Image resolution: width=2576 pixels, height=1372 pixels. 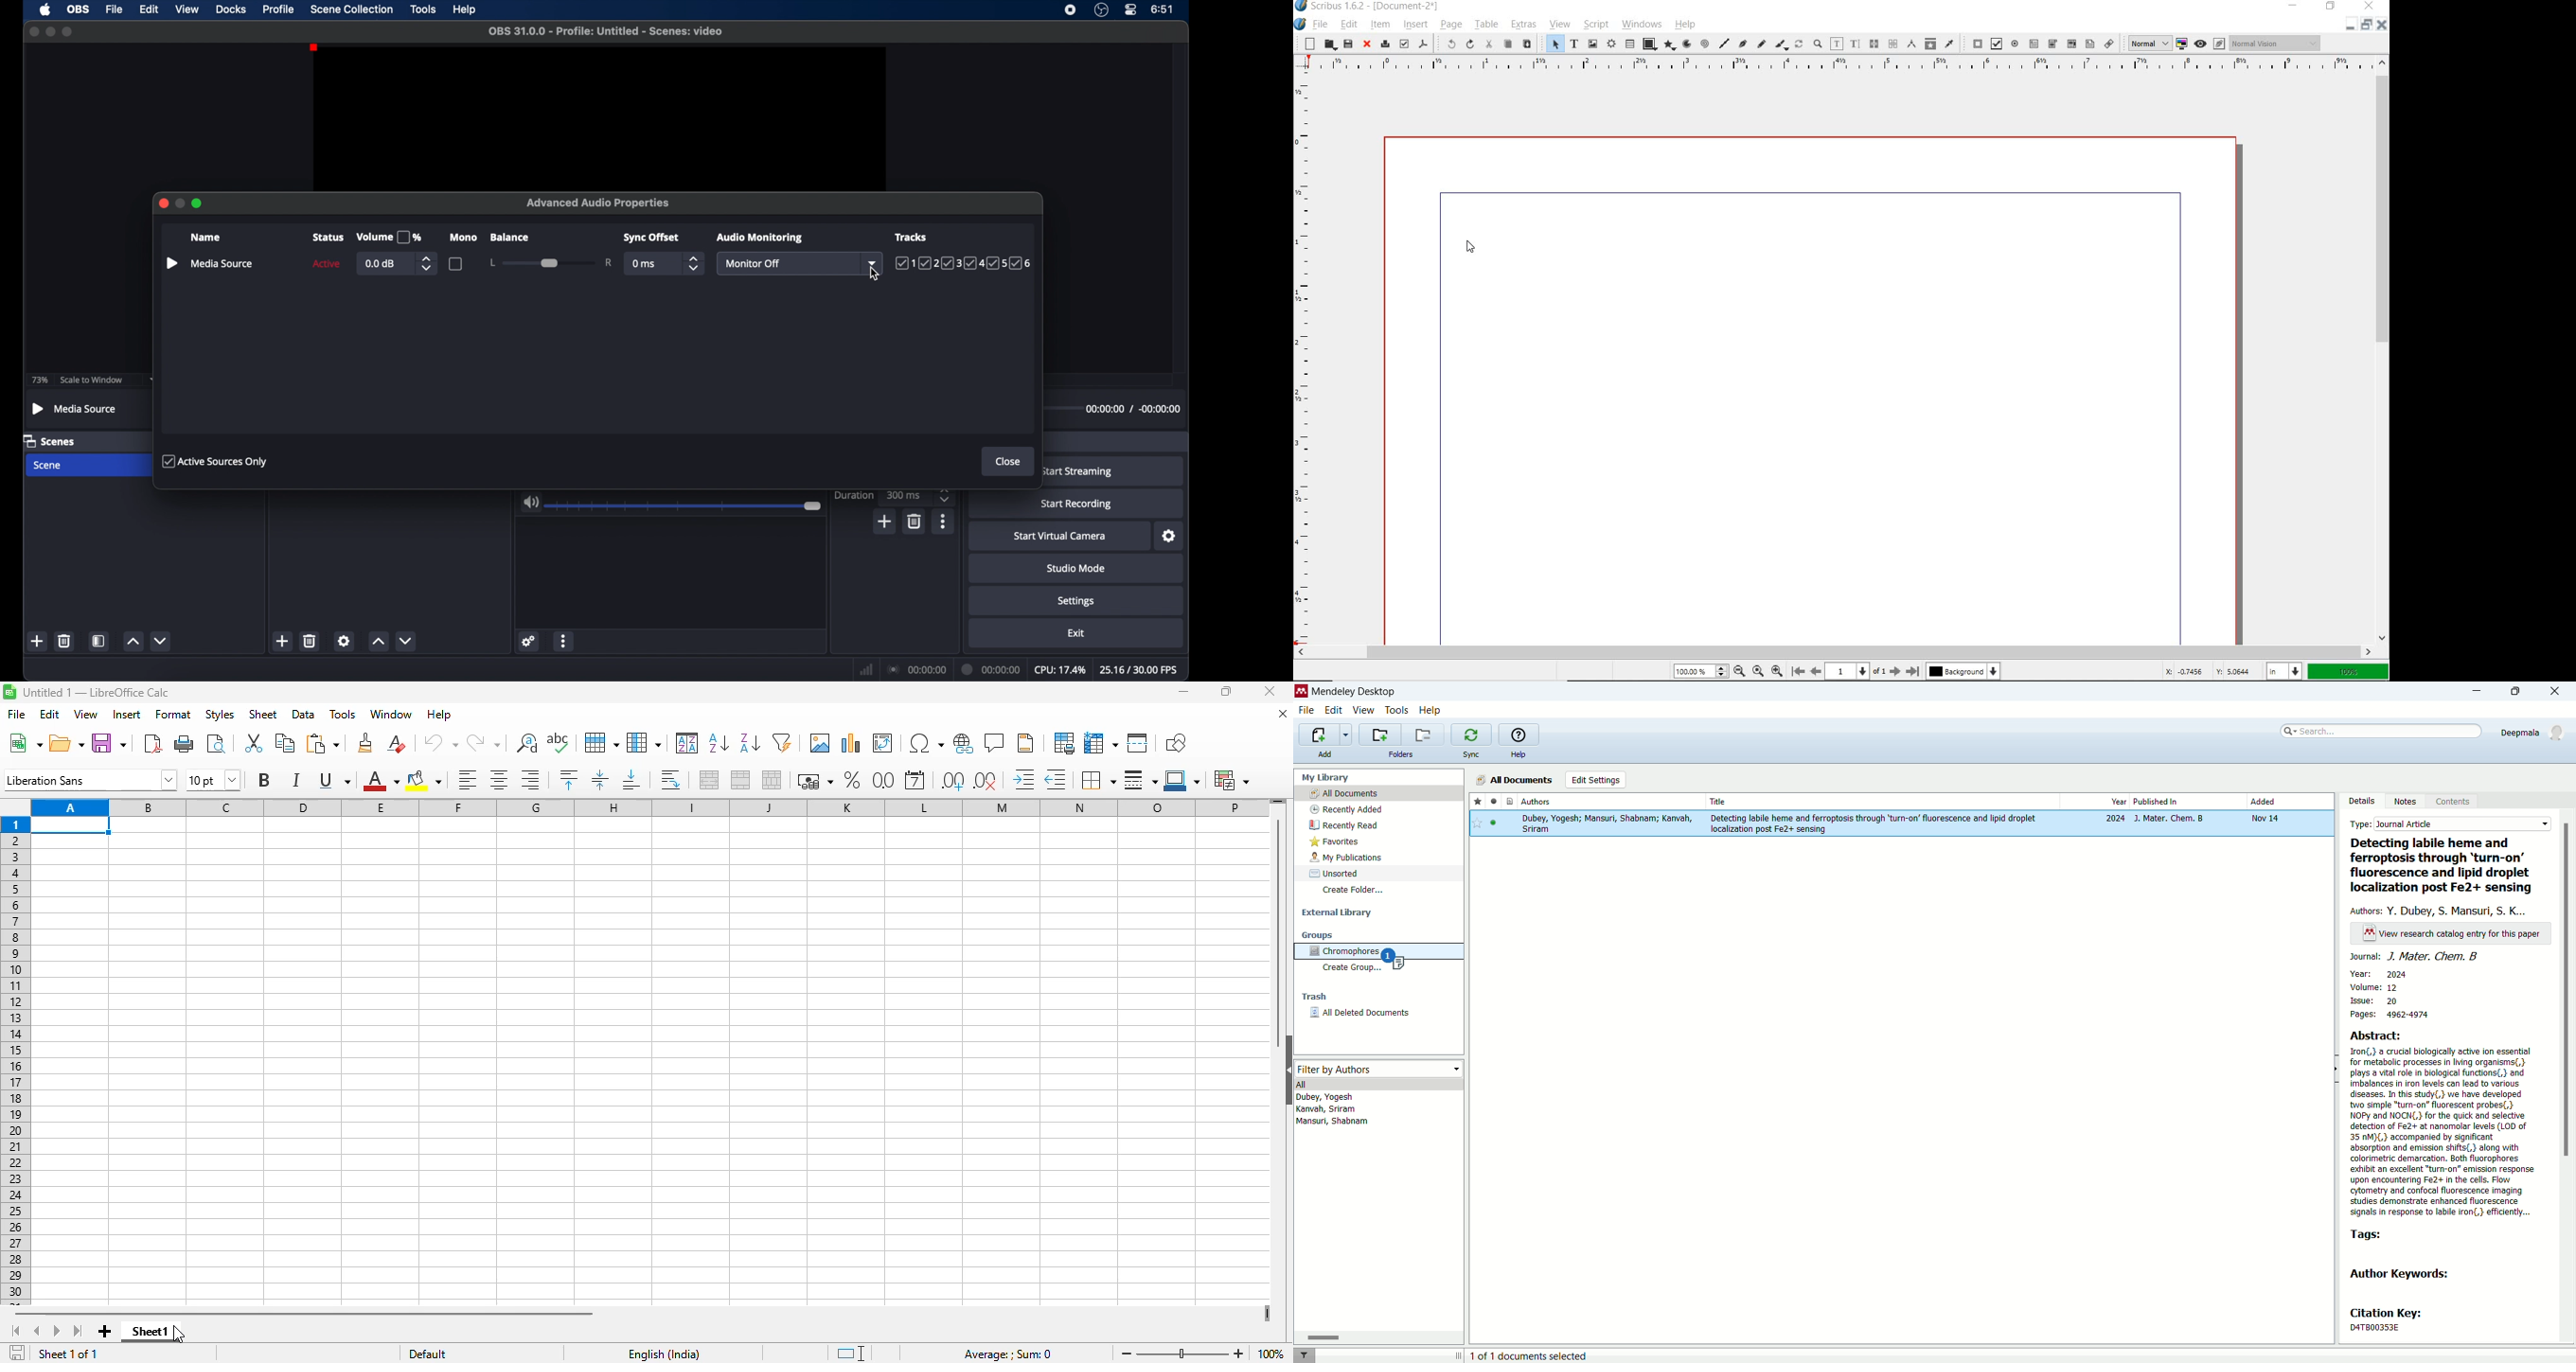 I want to click on copy item properties, so click(x=1930, y=43).